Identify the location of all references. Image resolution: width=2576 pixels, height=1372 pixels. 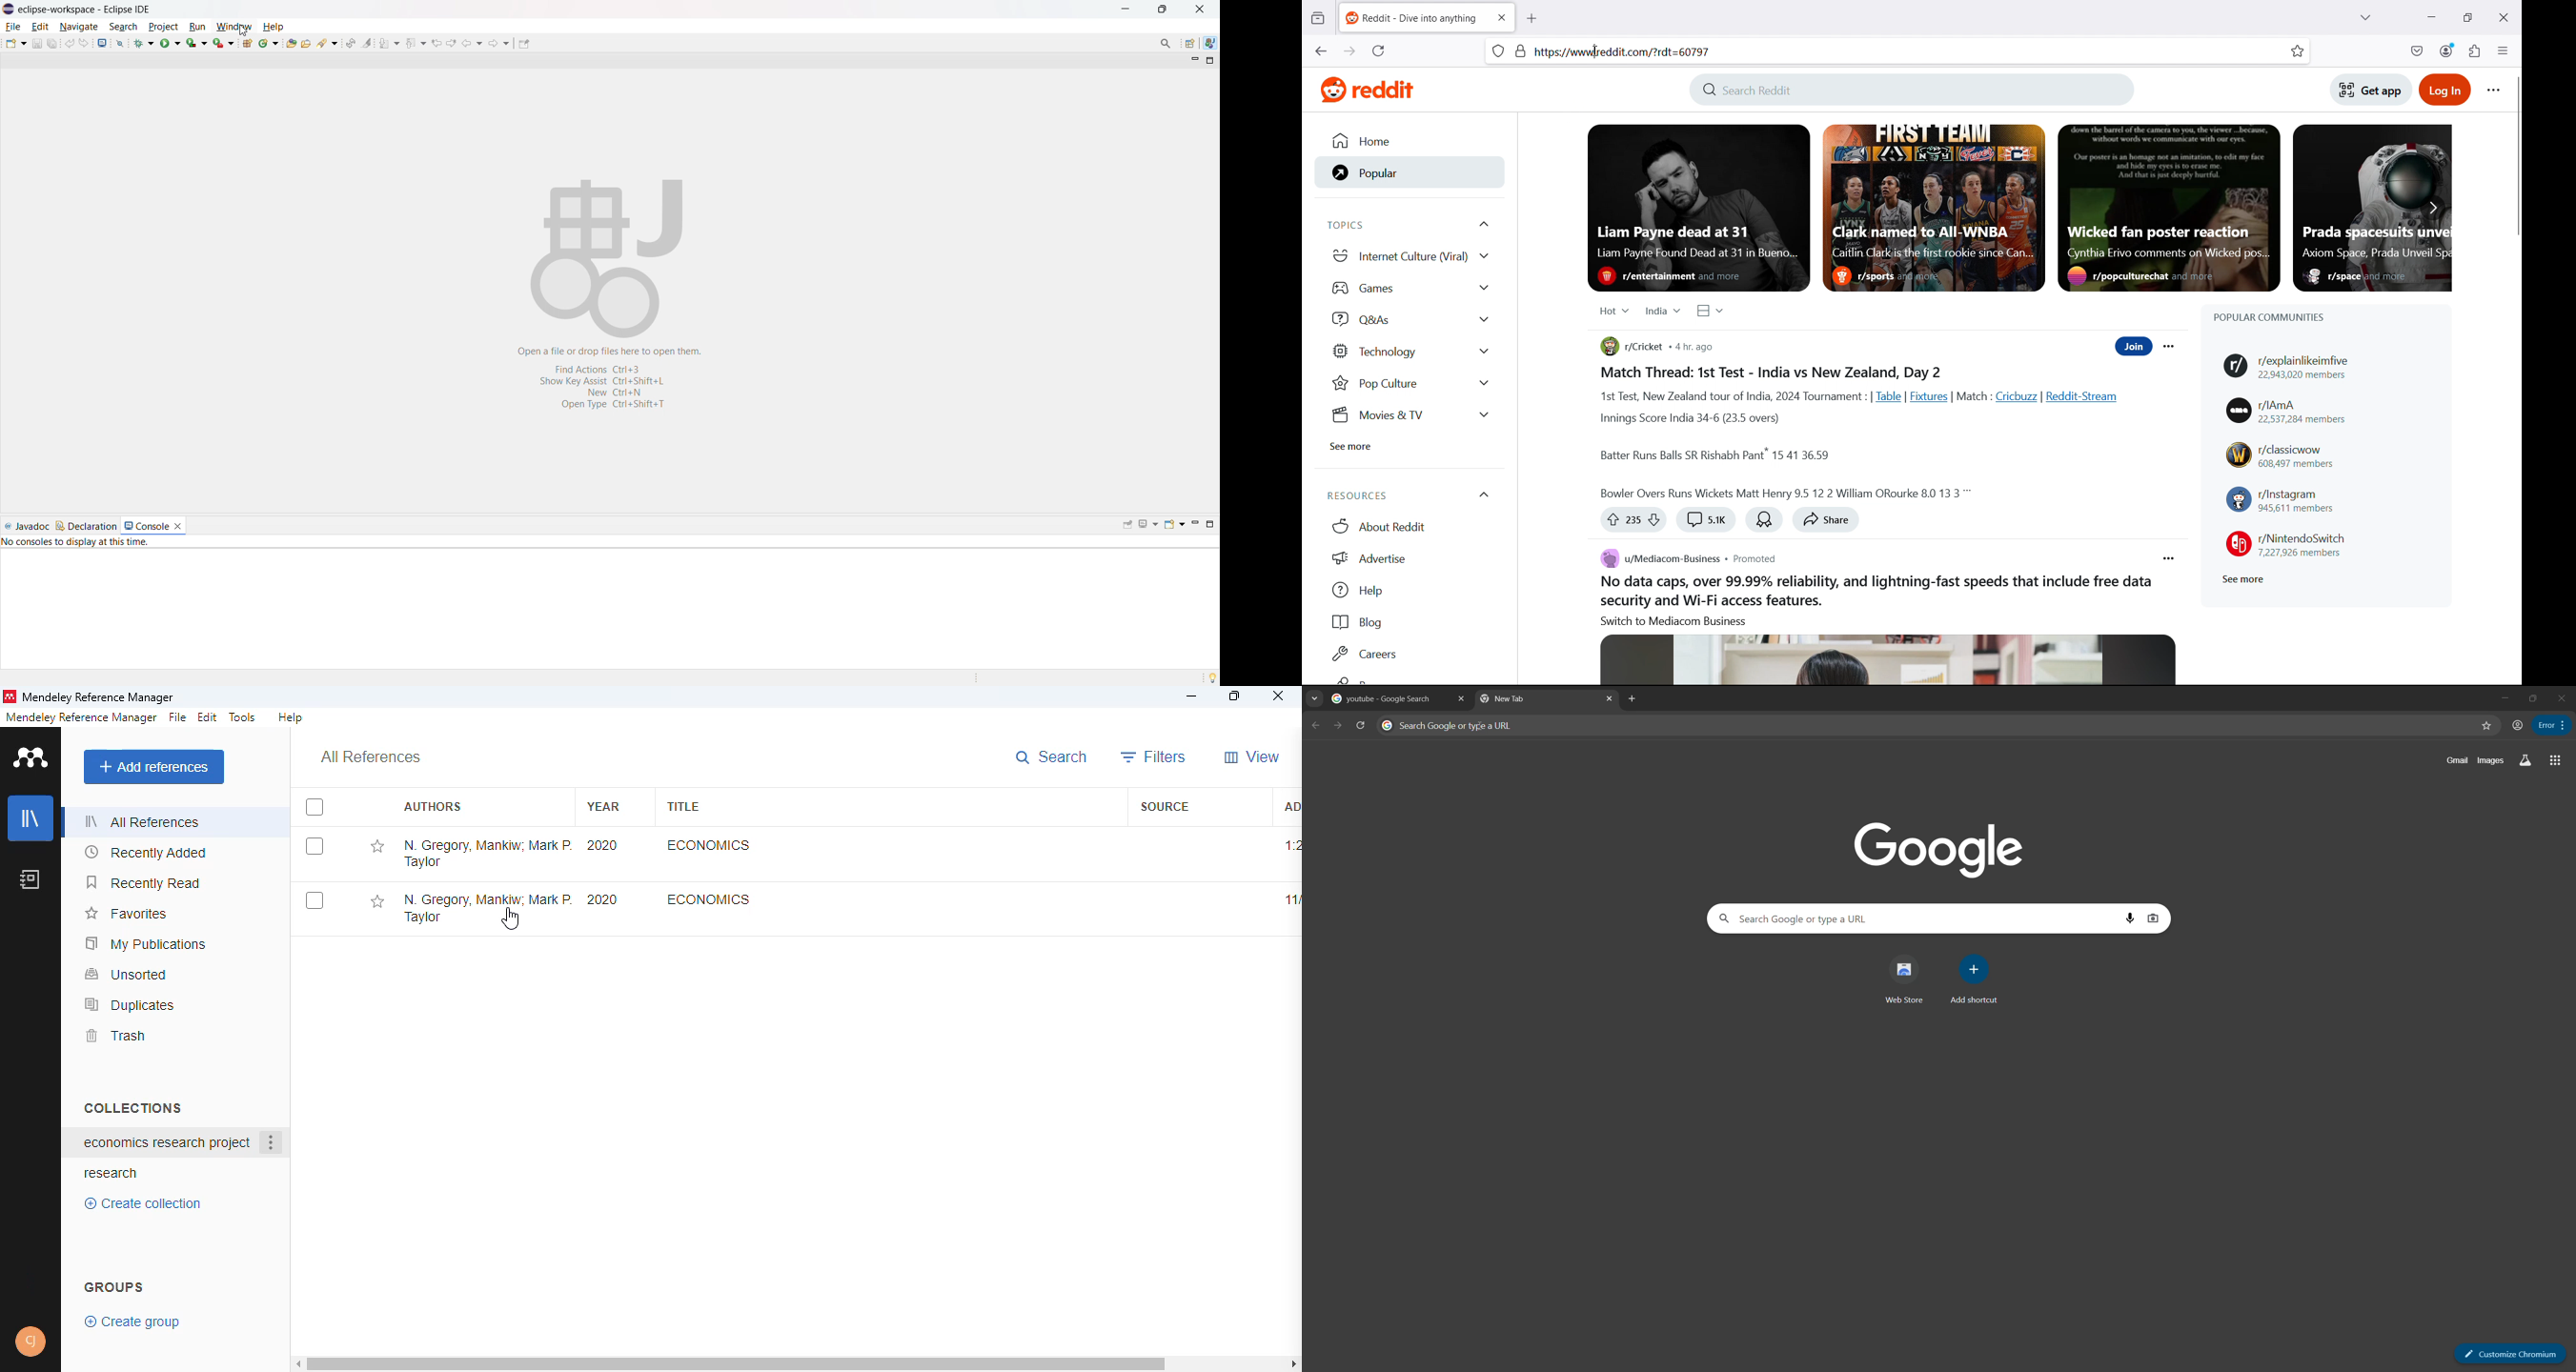
(371, 757).